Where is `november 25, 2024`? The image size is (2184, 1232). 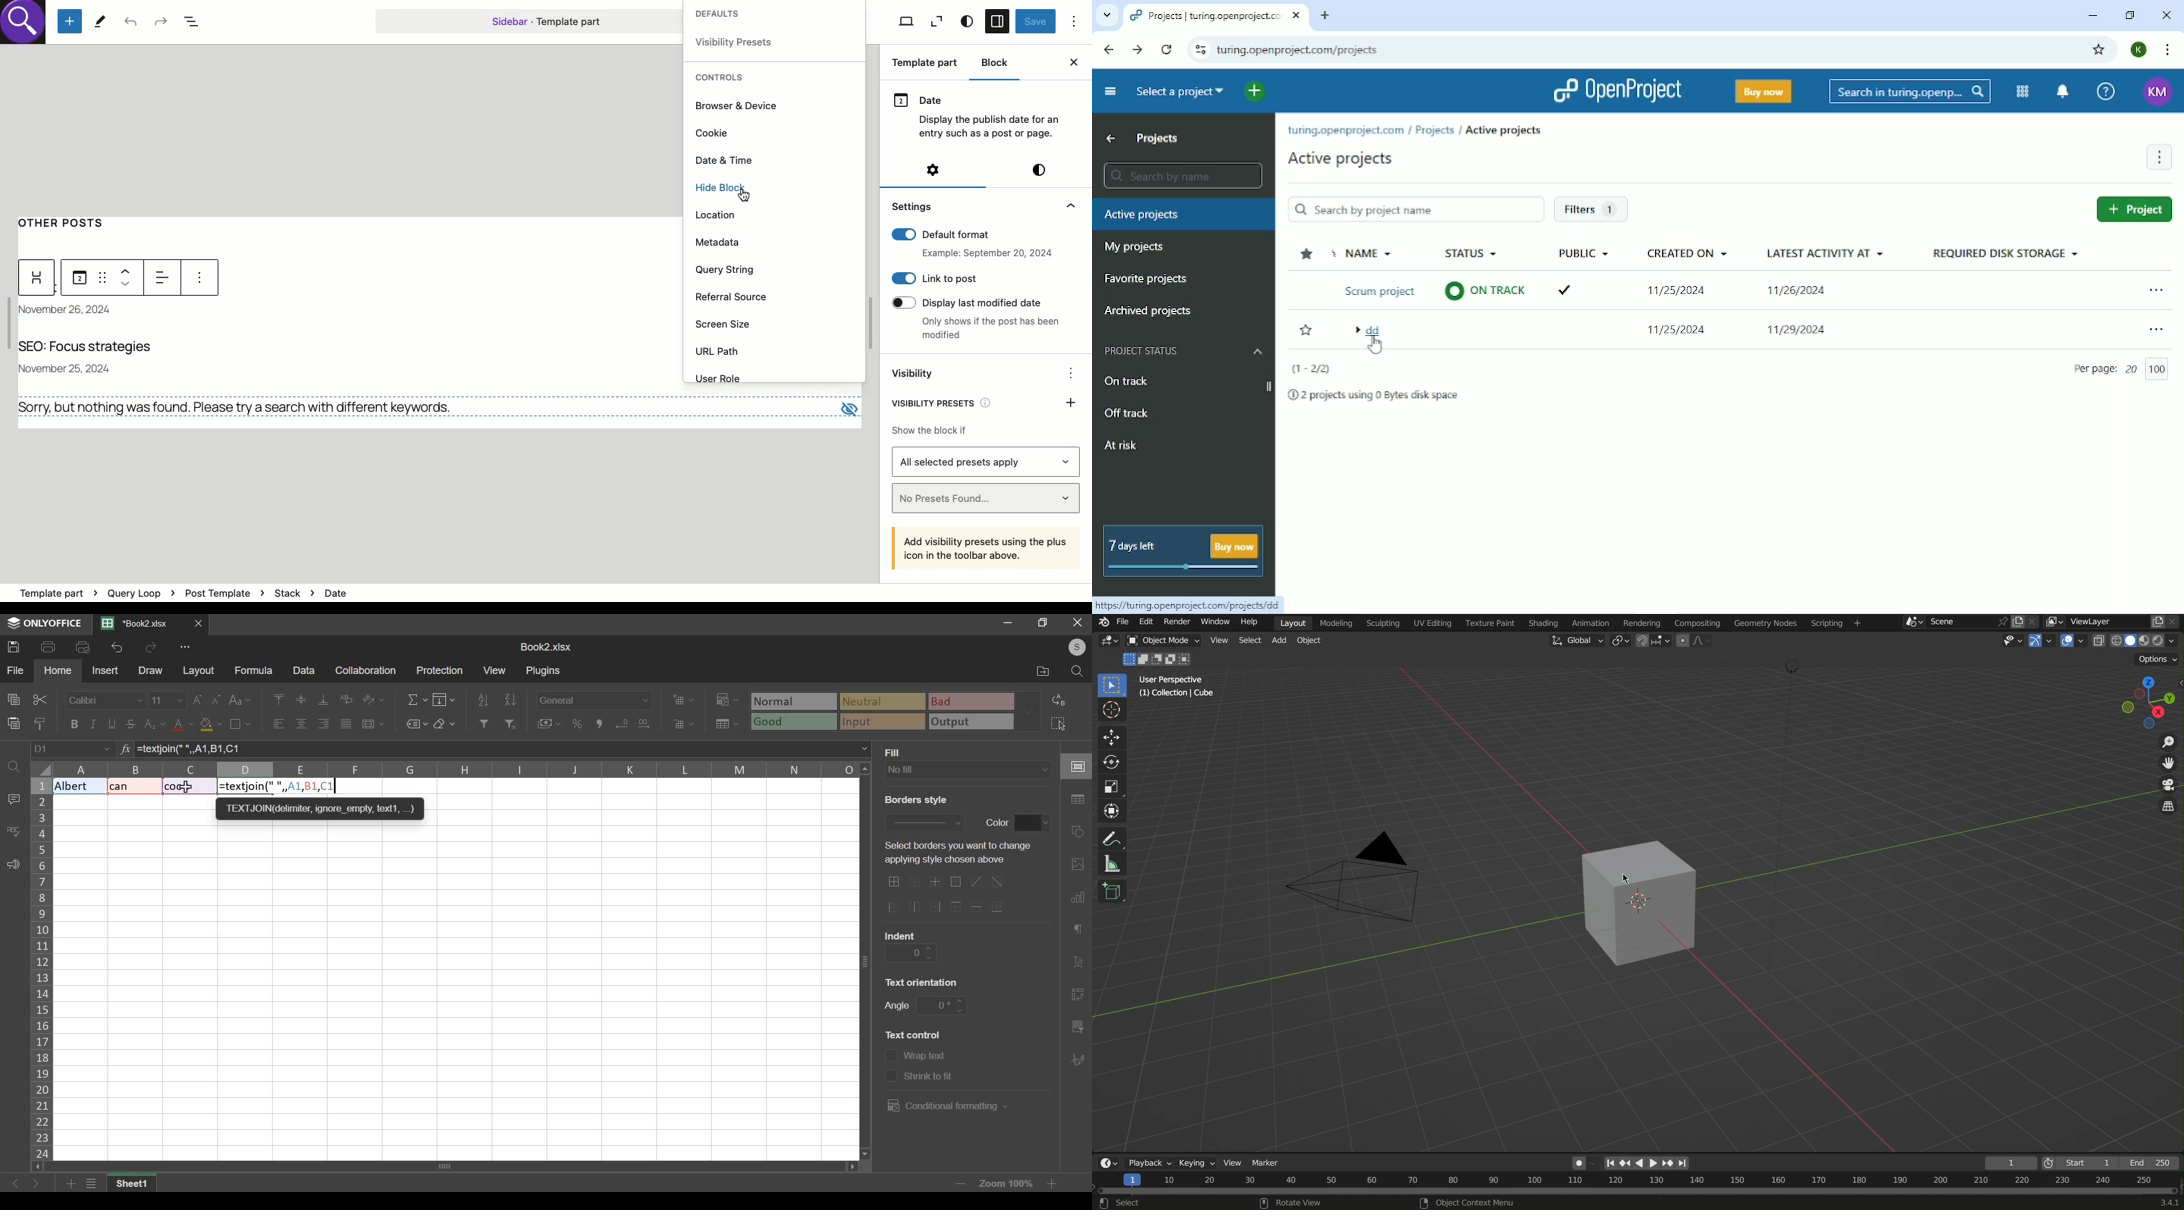 november 25, 2024 is located at coordinates (72, 366).